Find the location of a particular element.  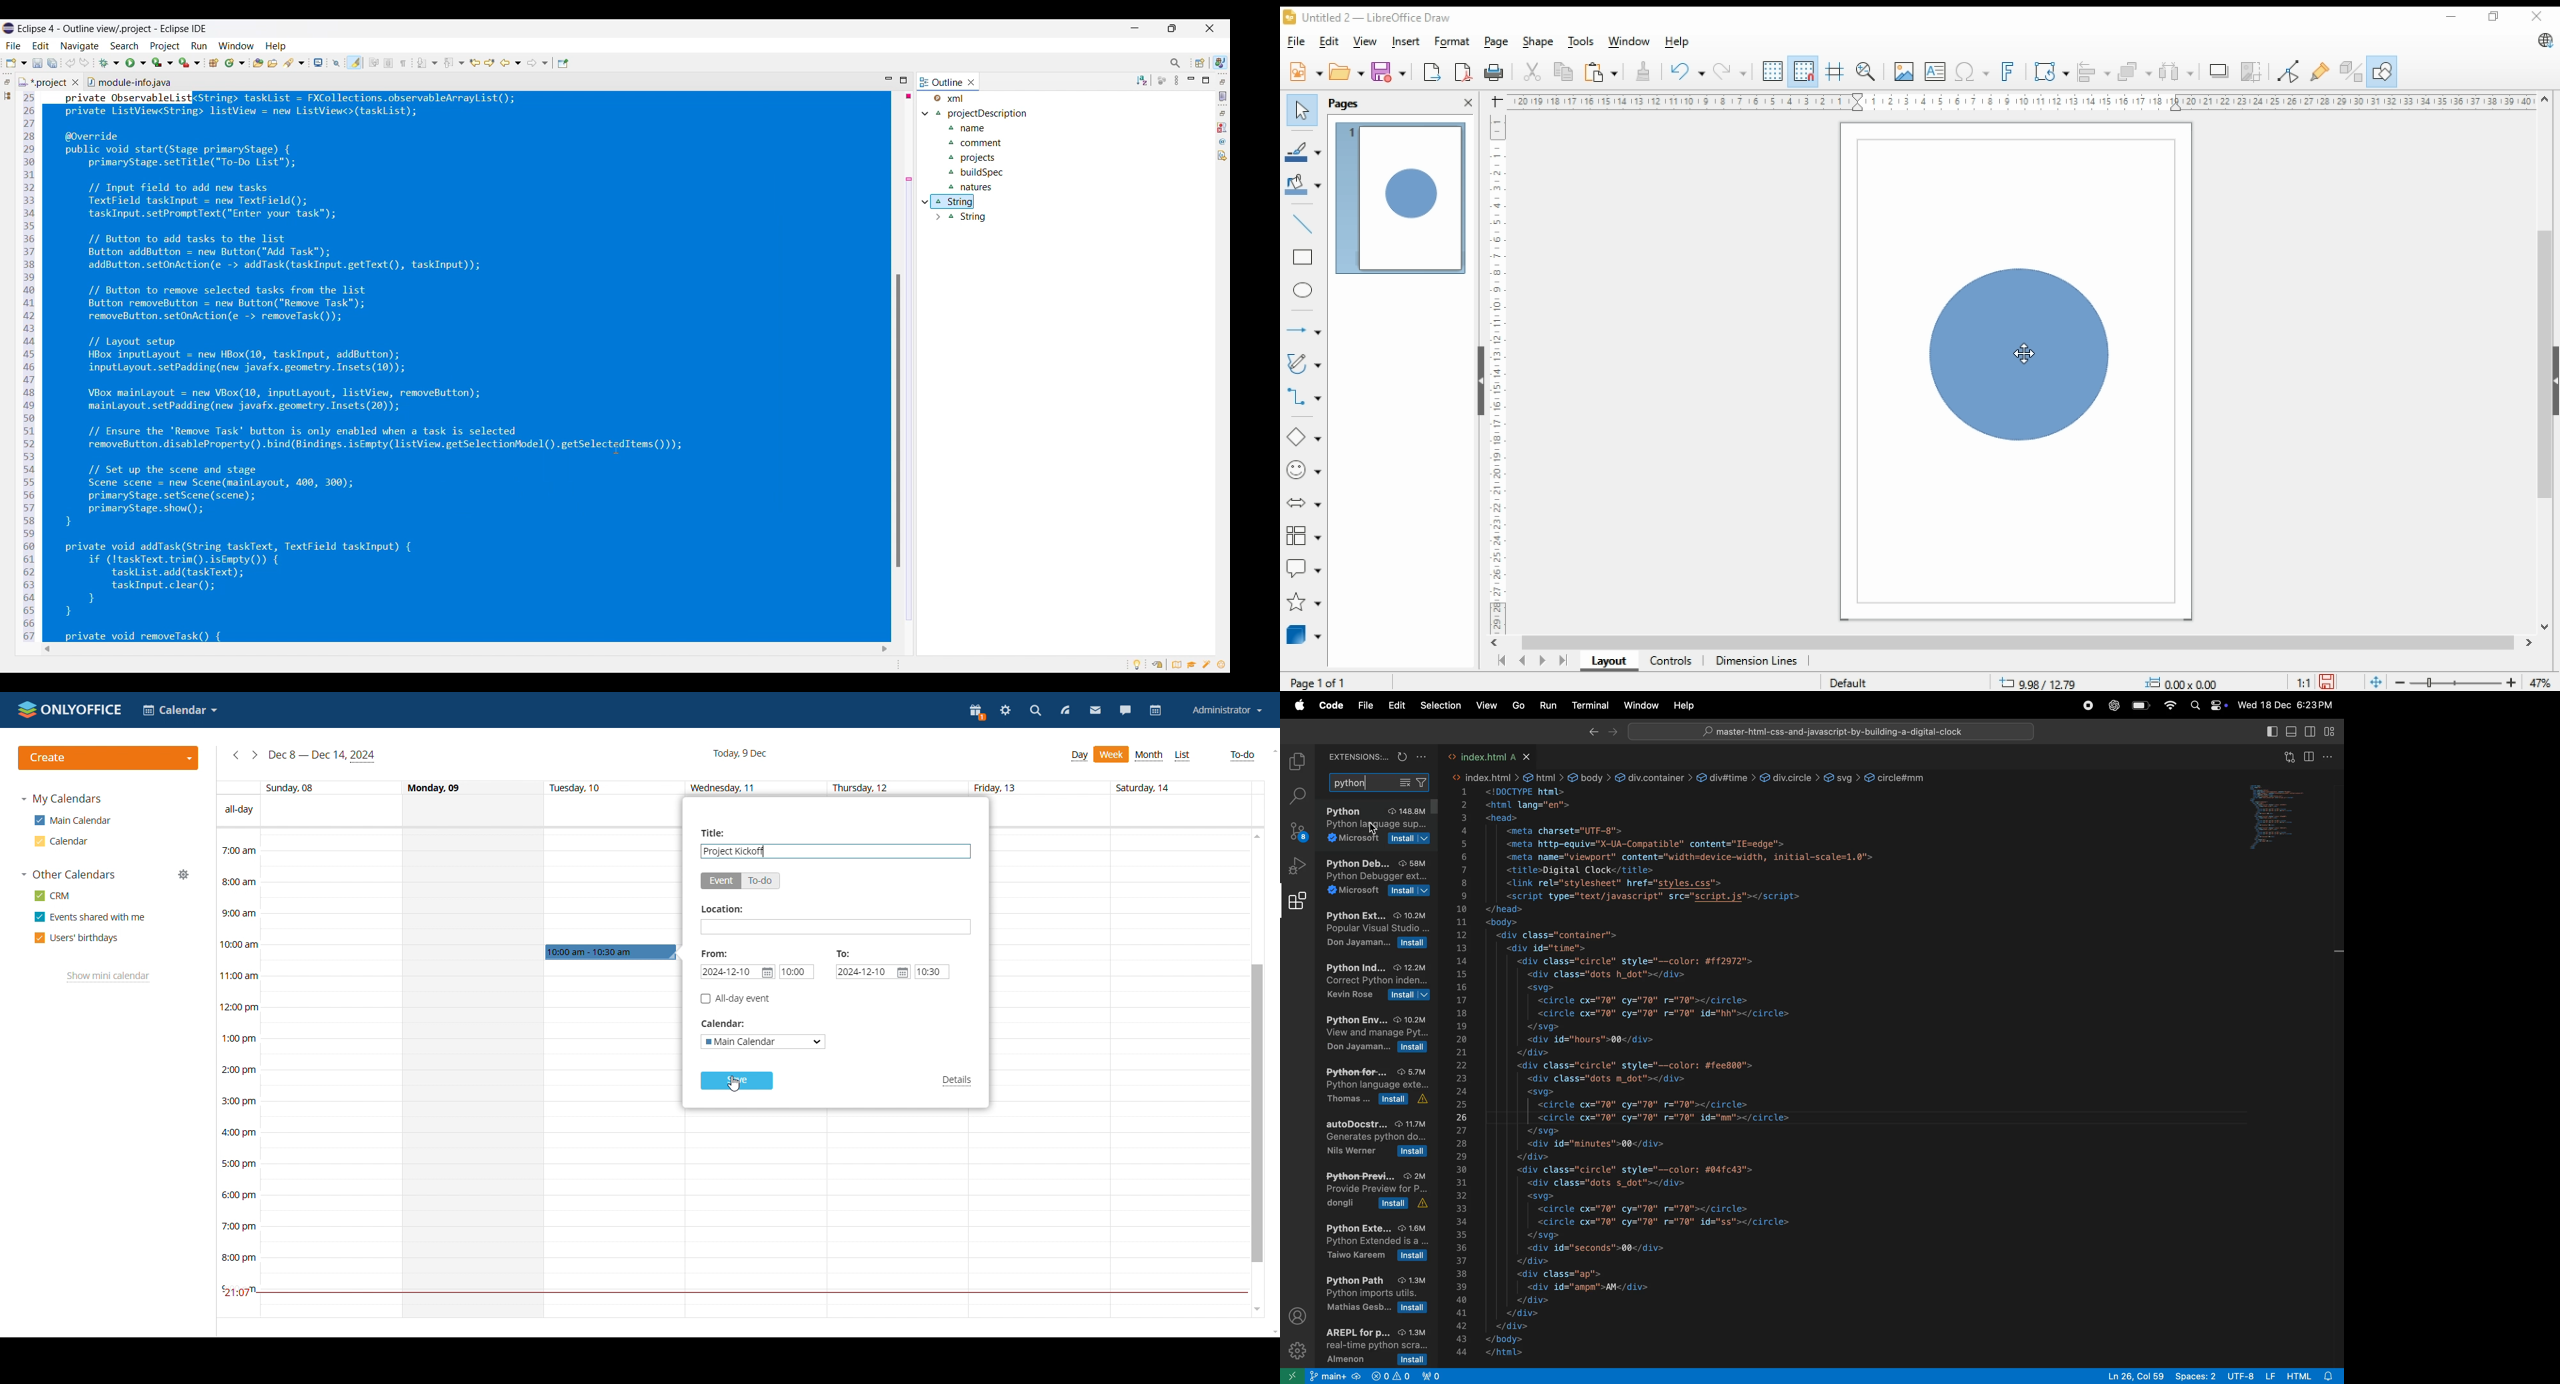

edit is located at coordinates (1397, 705).